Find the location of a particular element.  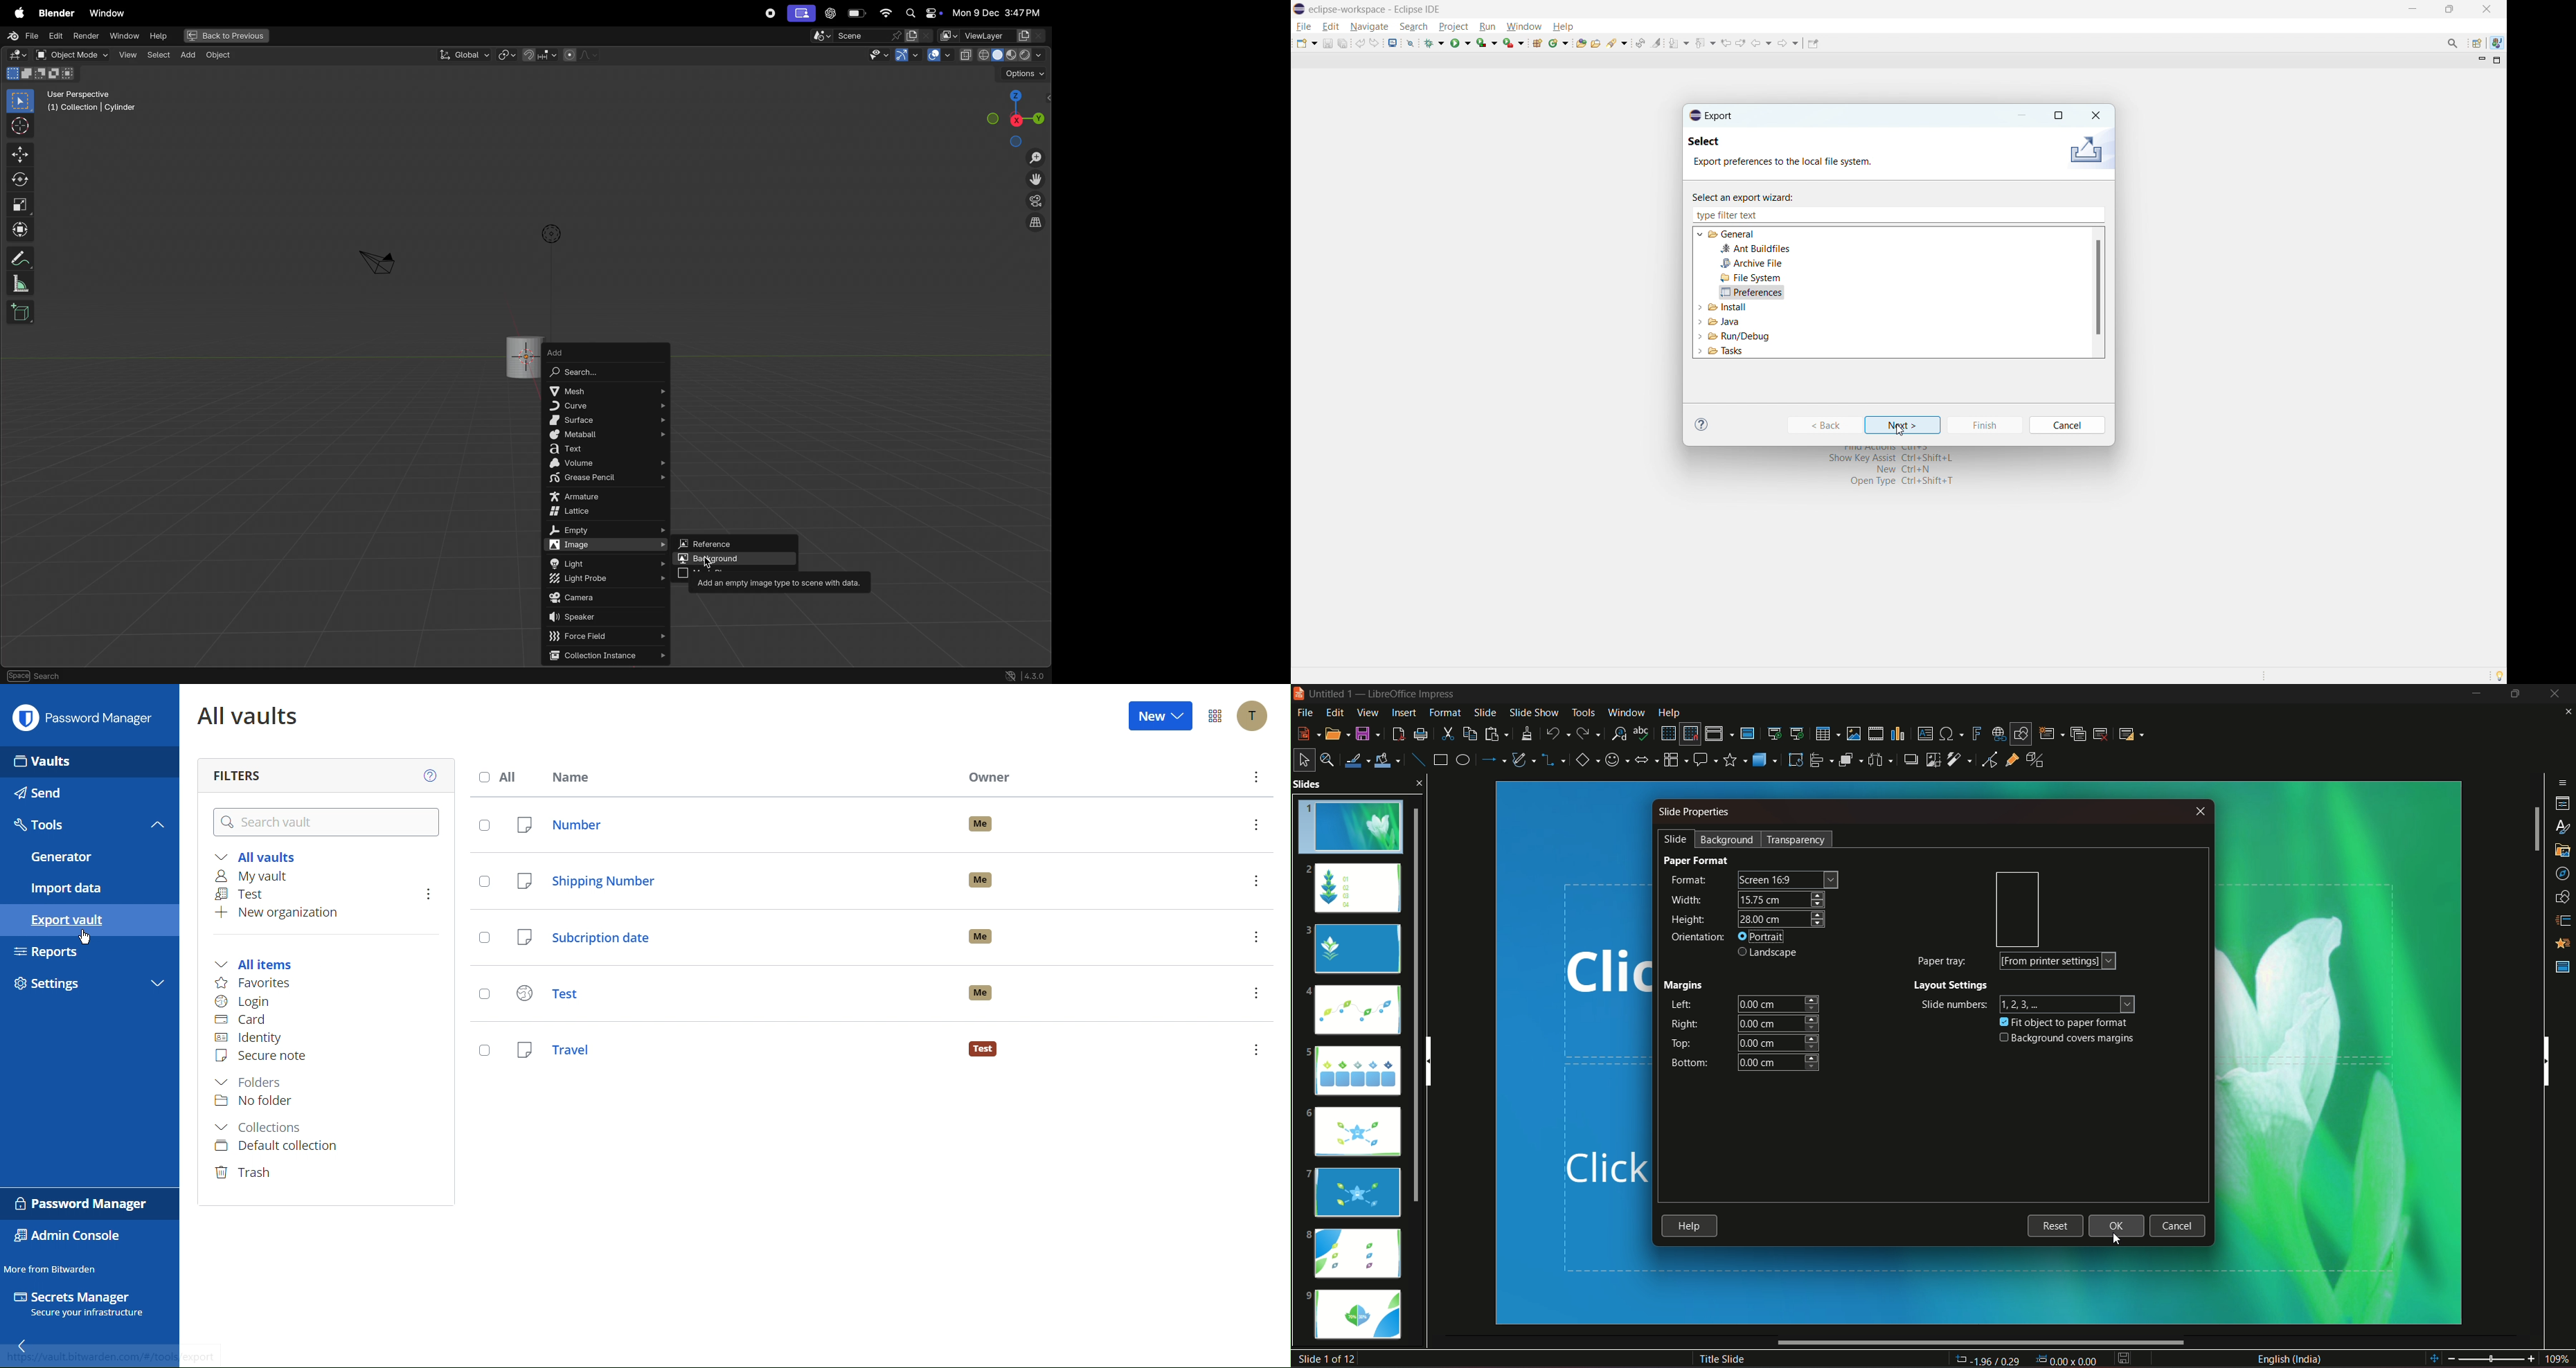

slides is located at coordinates (1346, 785).